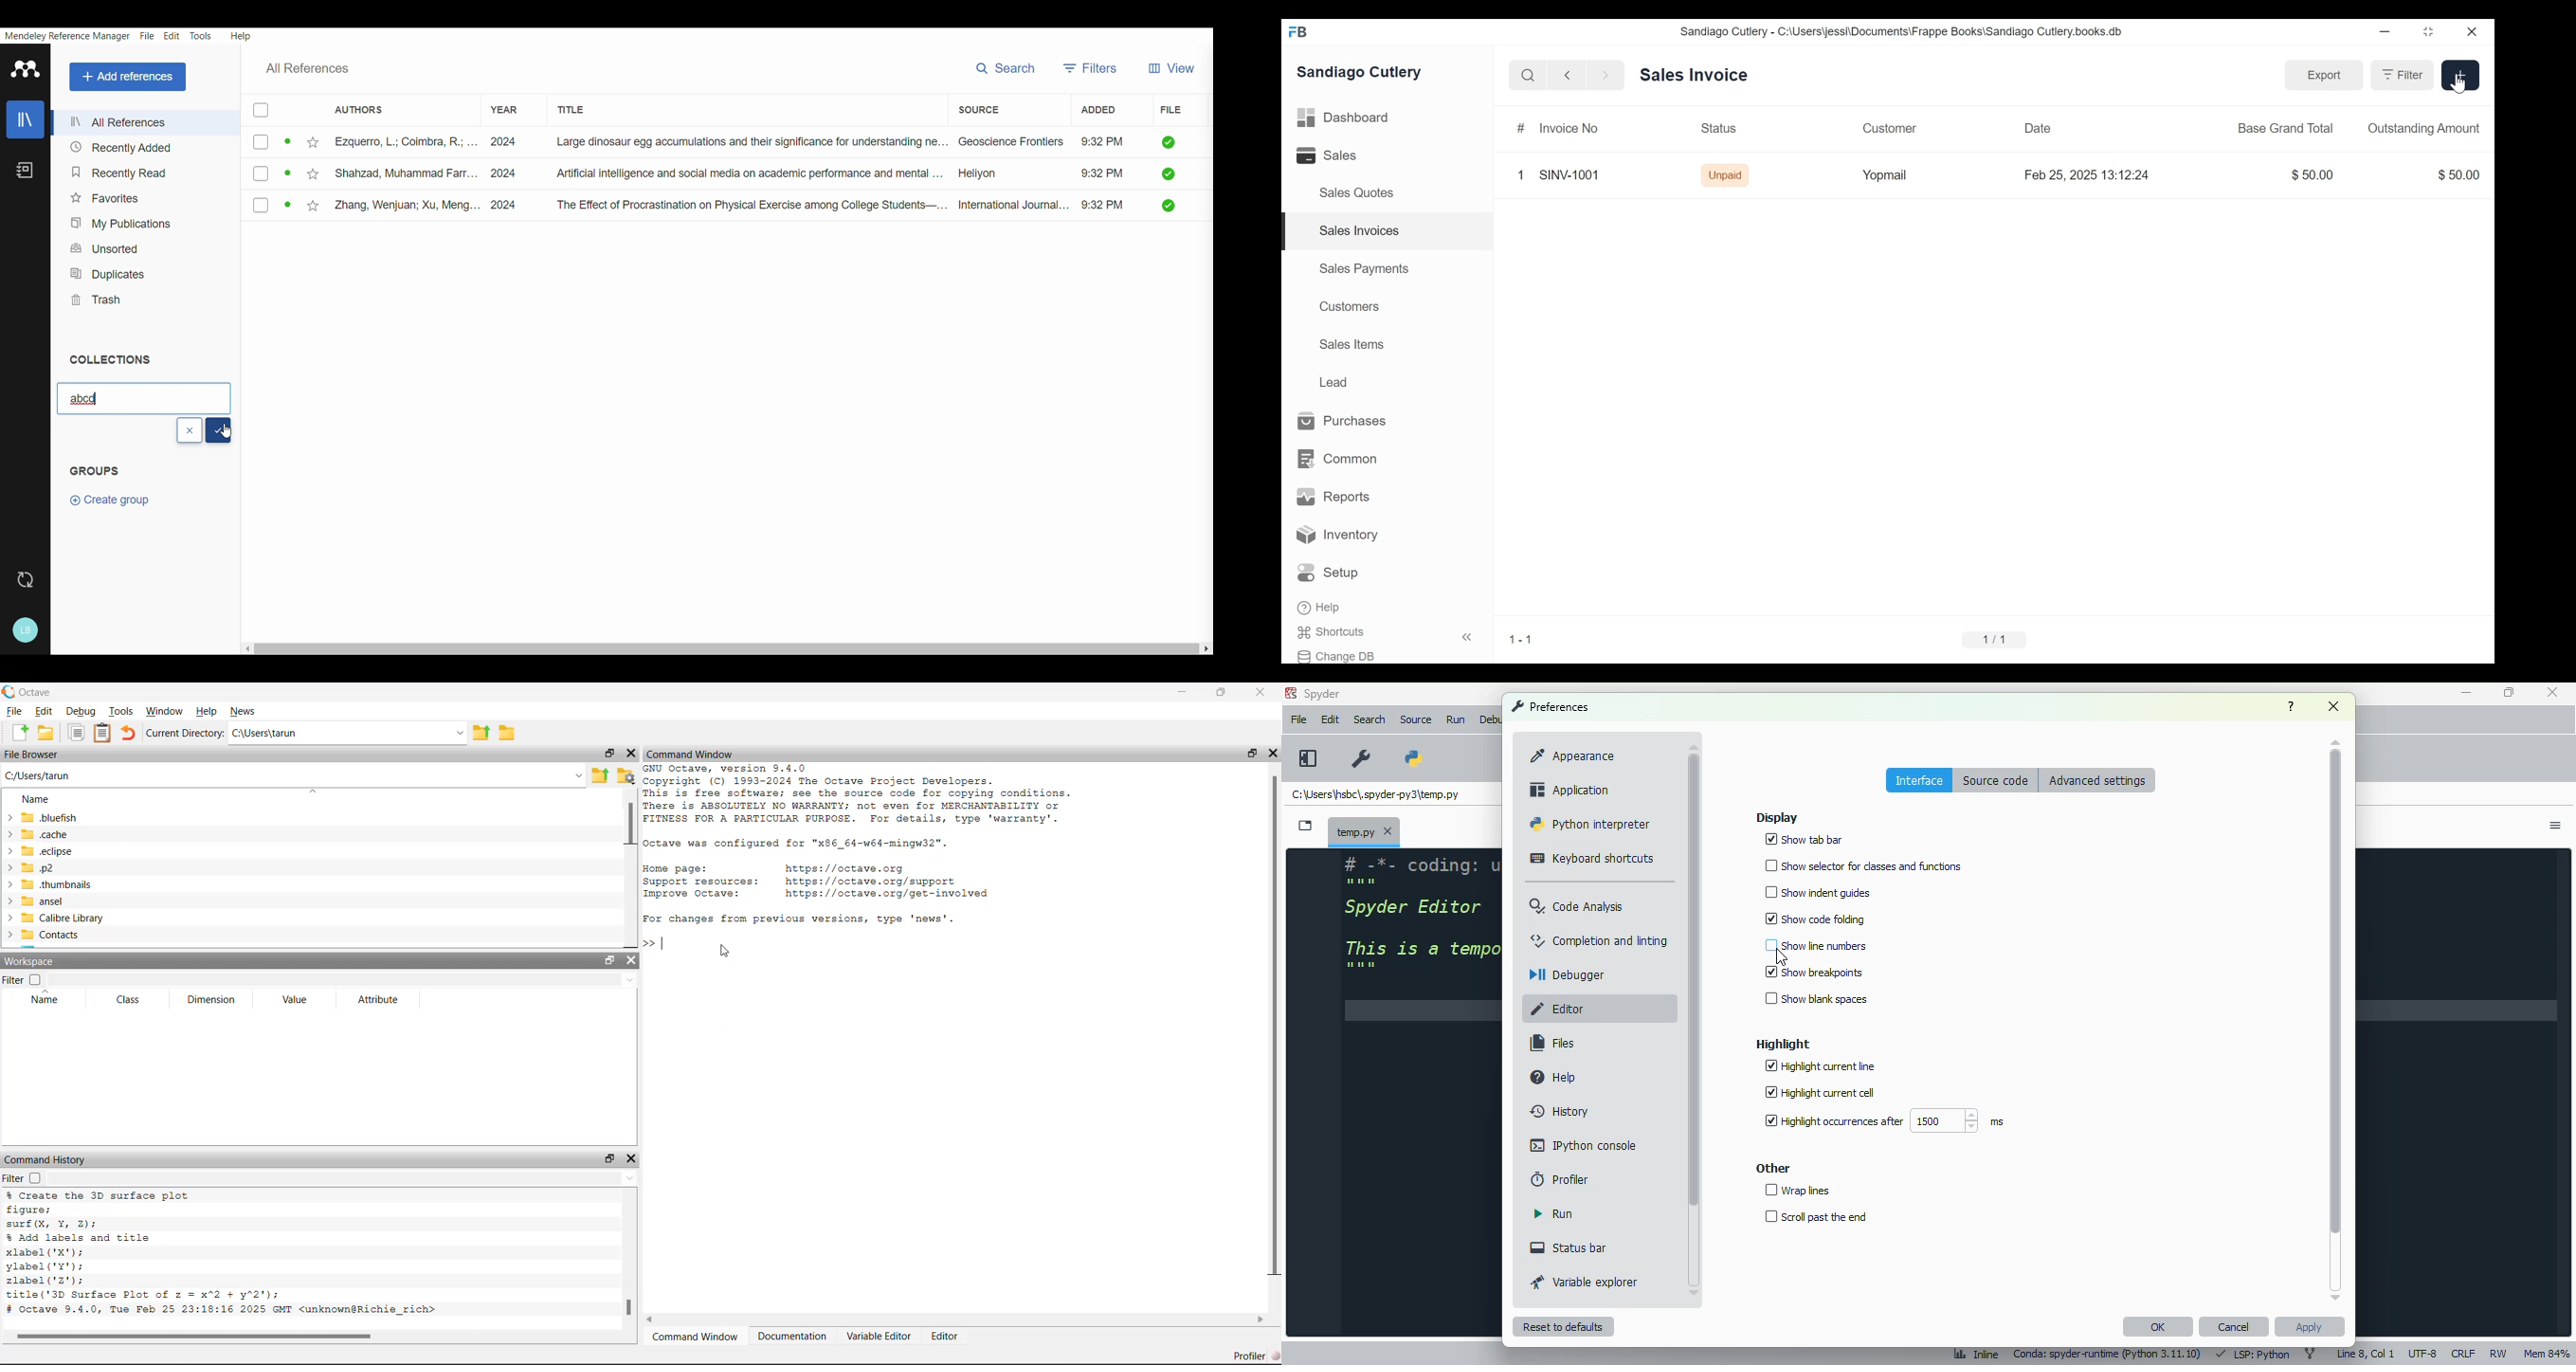  I want to click on RW, so click(2499, 1355).